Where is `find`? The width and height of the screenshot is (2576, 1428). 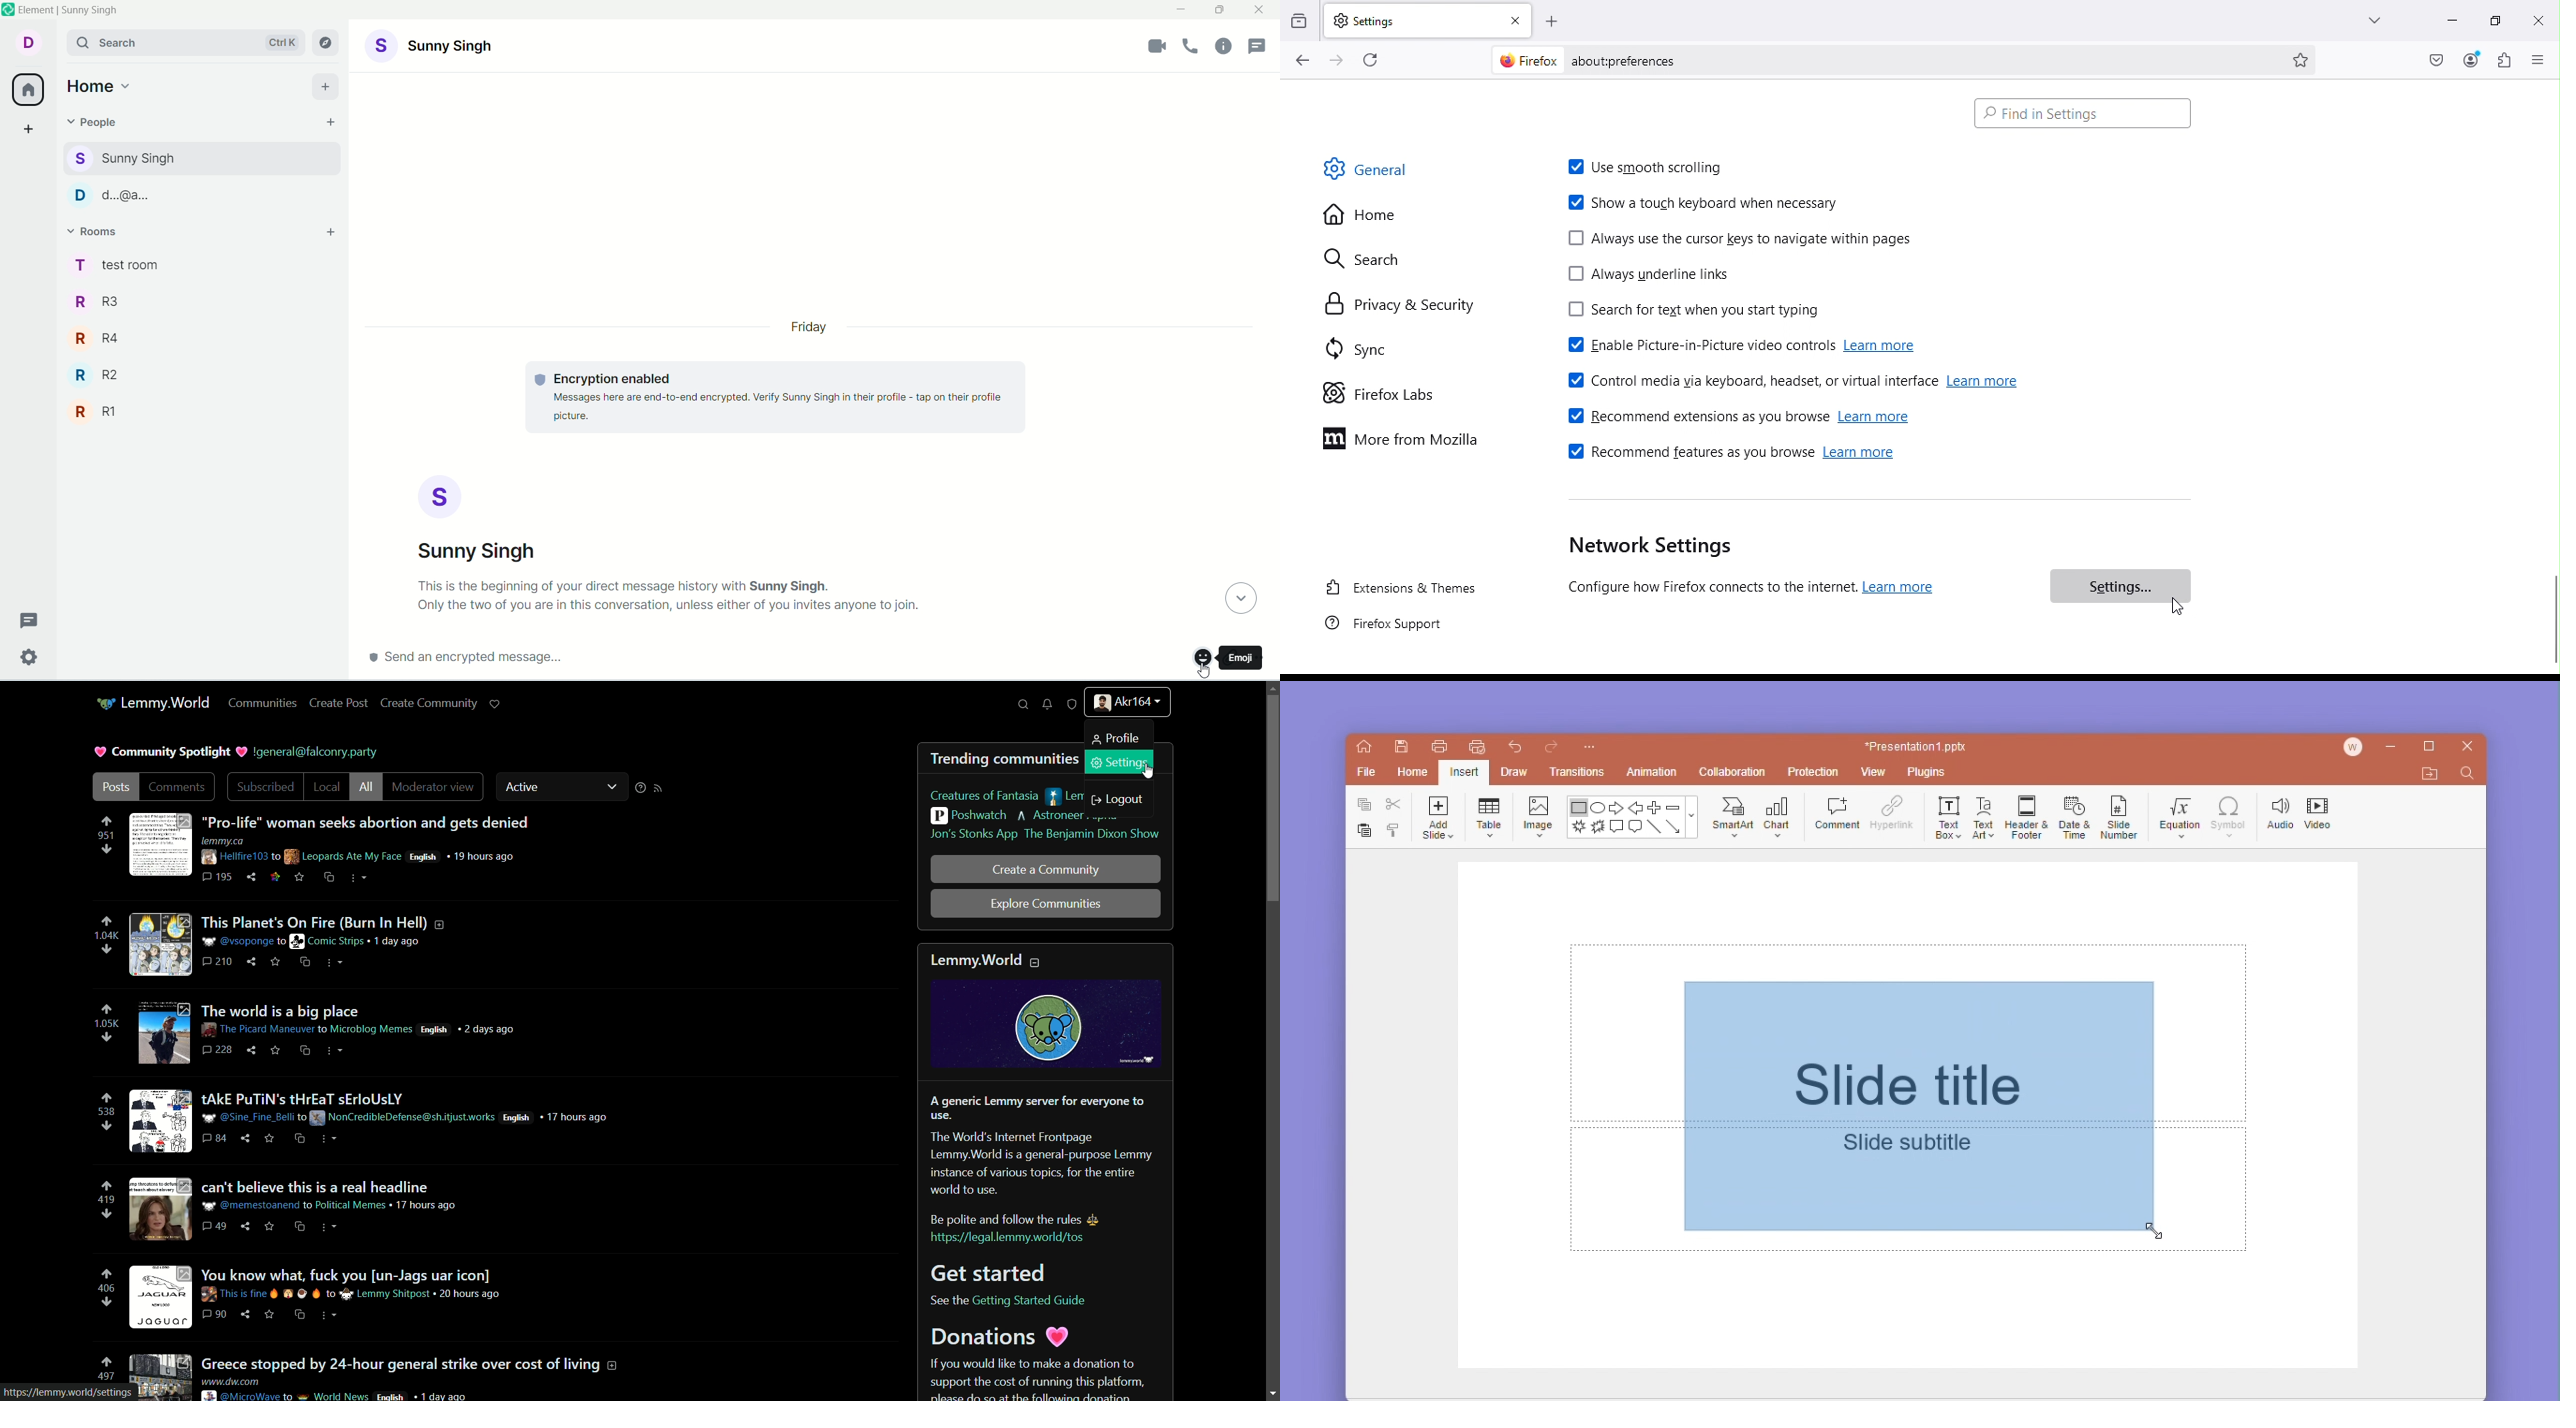 find is located at coordinates (2469, 776).